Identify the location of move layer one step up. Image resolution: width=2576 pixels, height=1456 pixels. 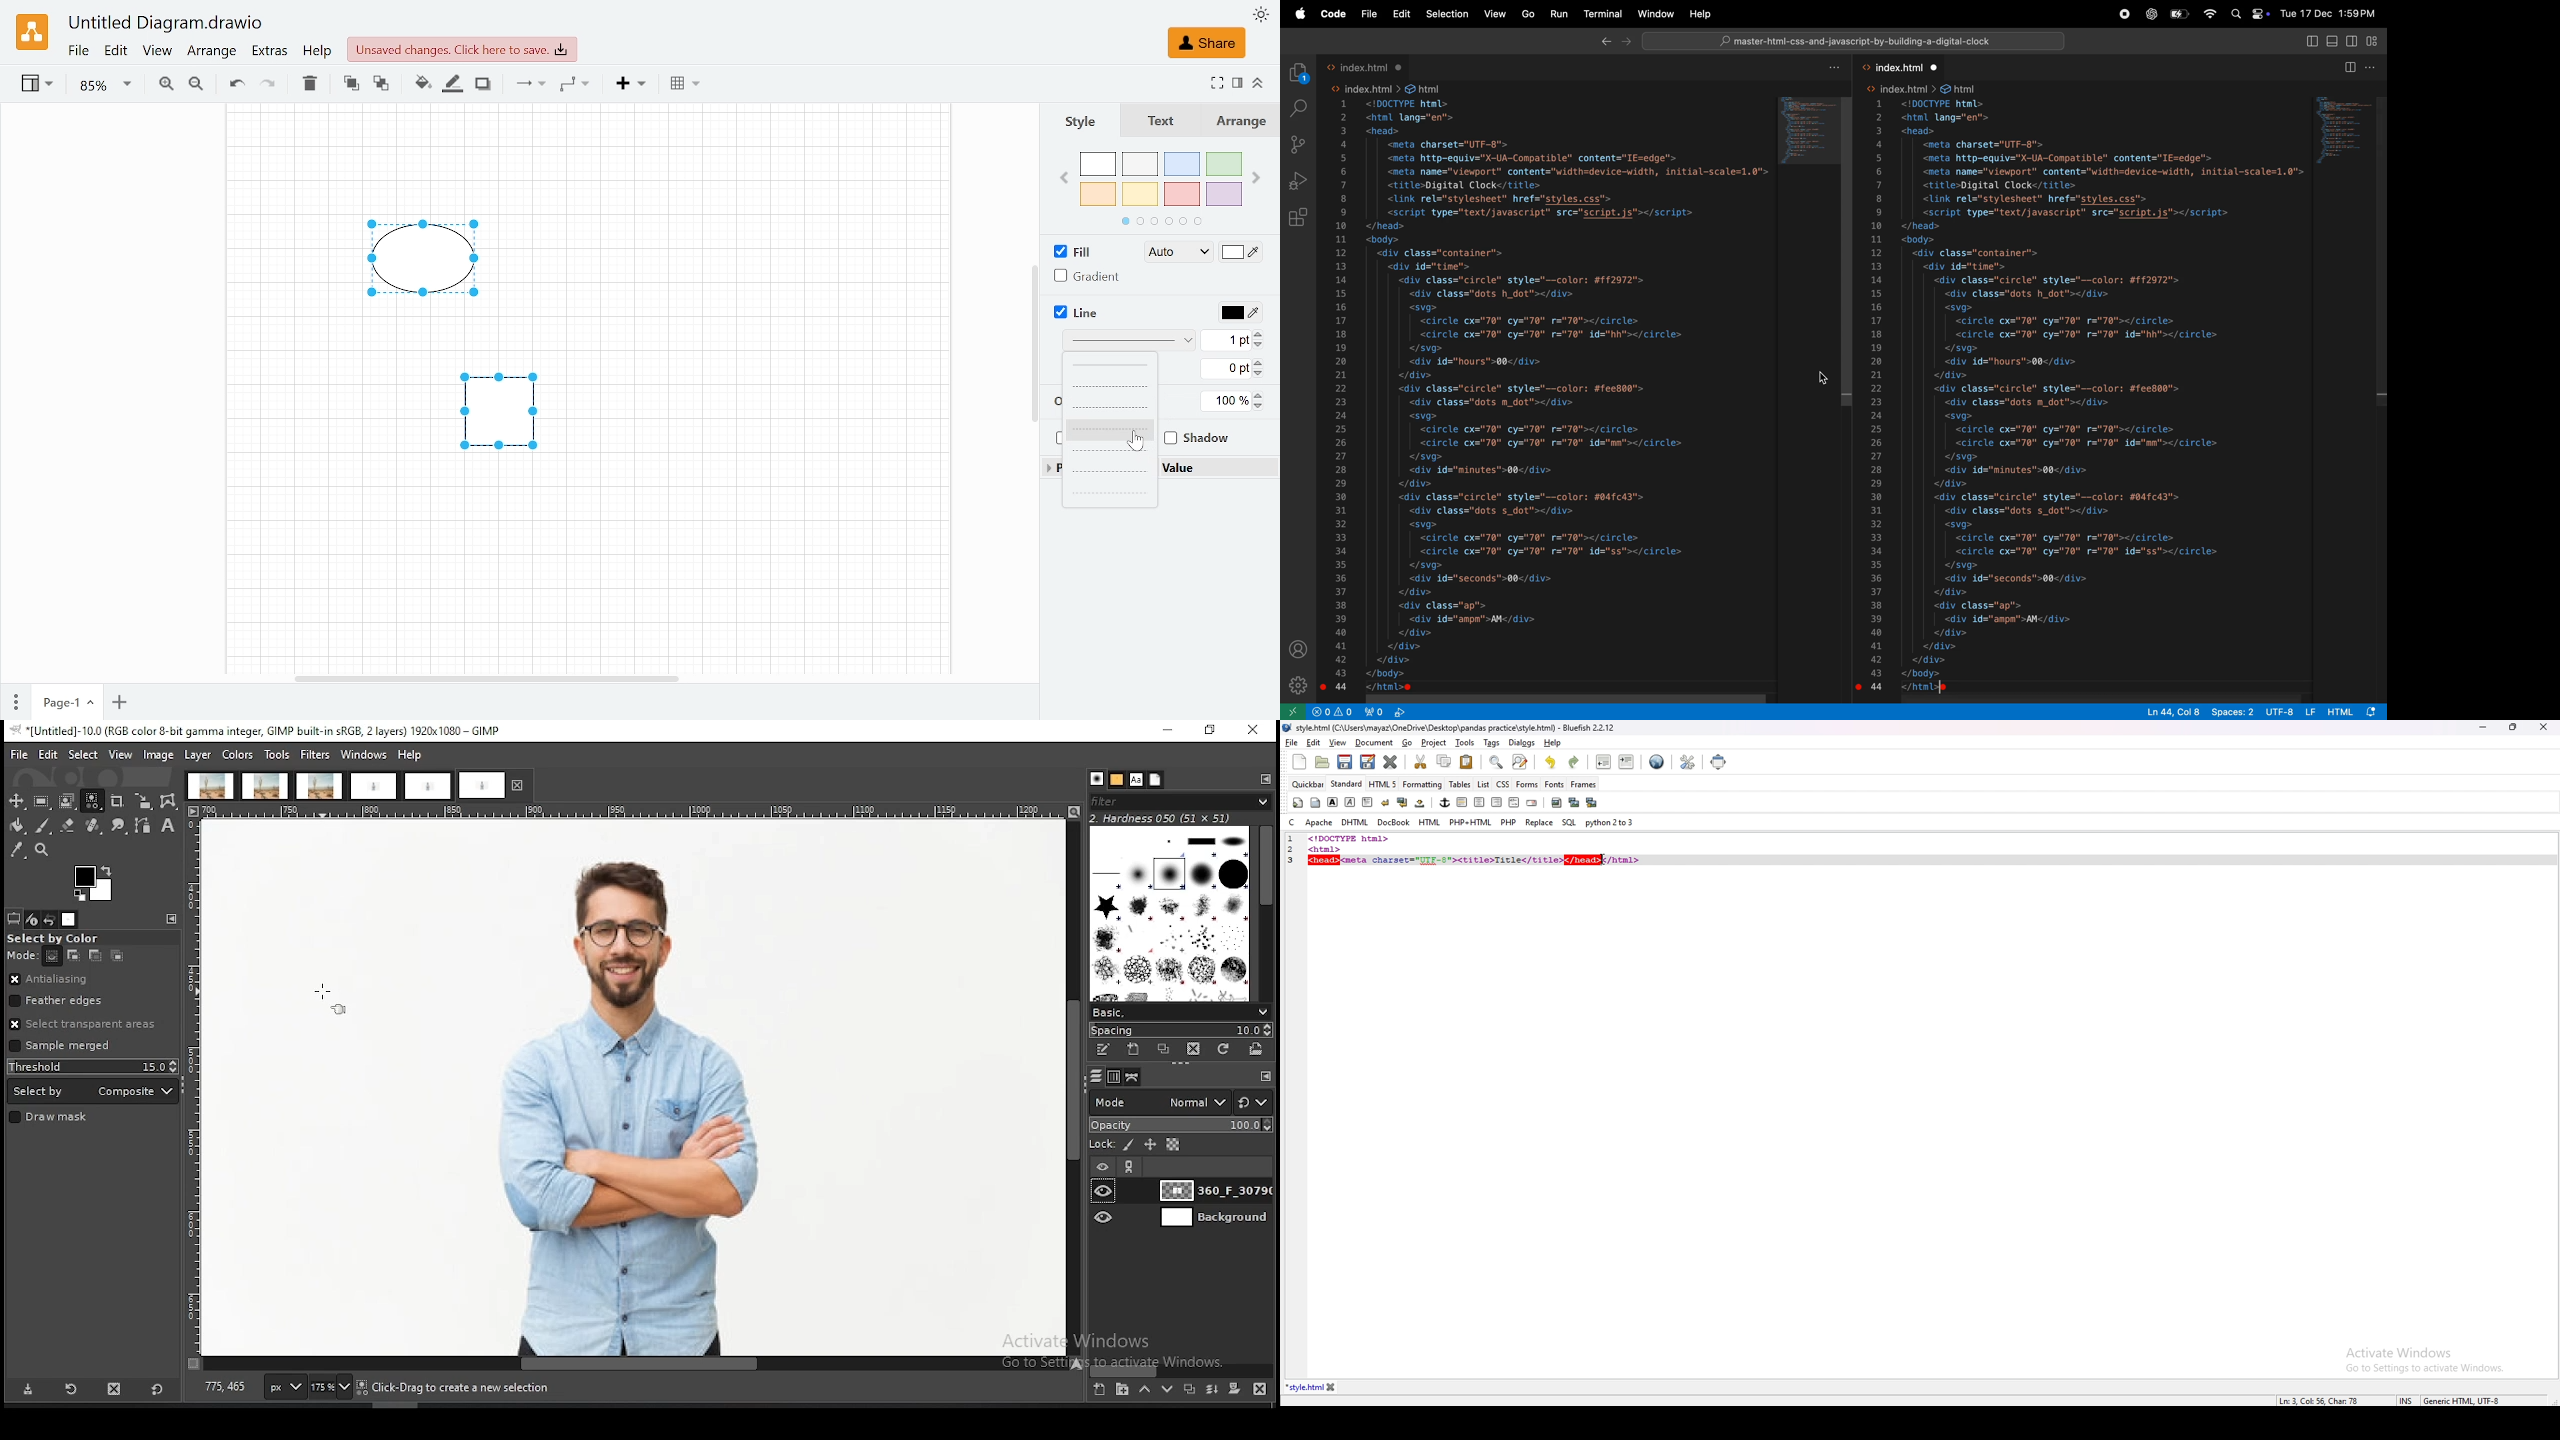
(1144, 1389).